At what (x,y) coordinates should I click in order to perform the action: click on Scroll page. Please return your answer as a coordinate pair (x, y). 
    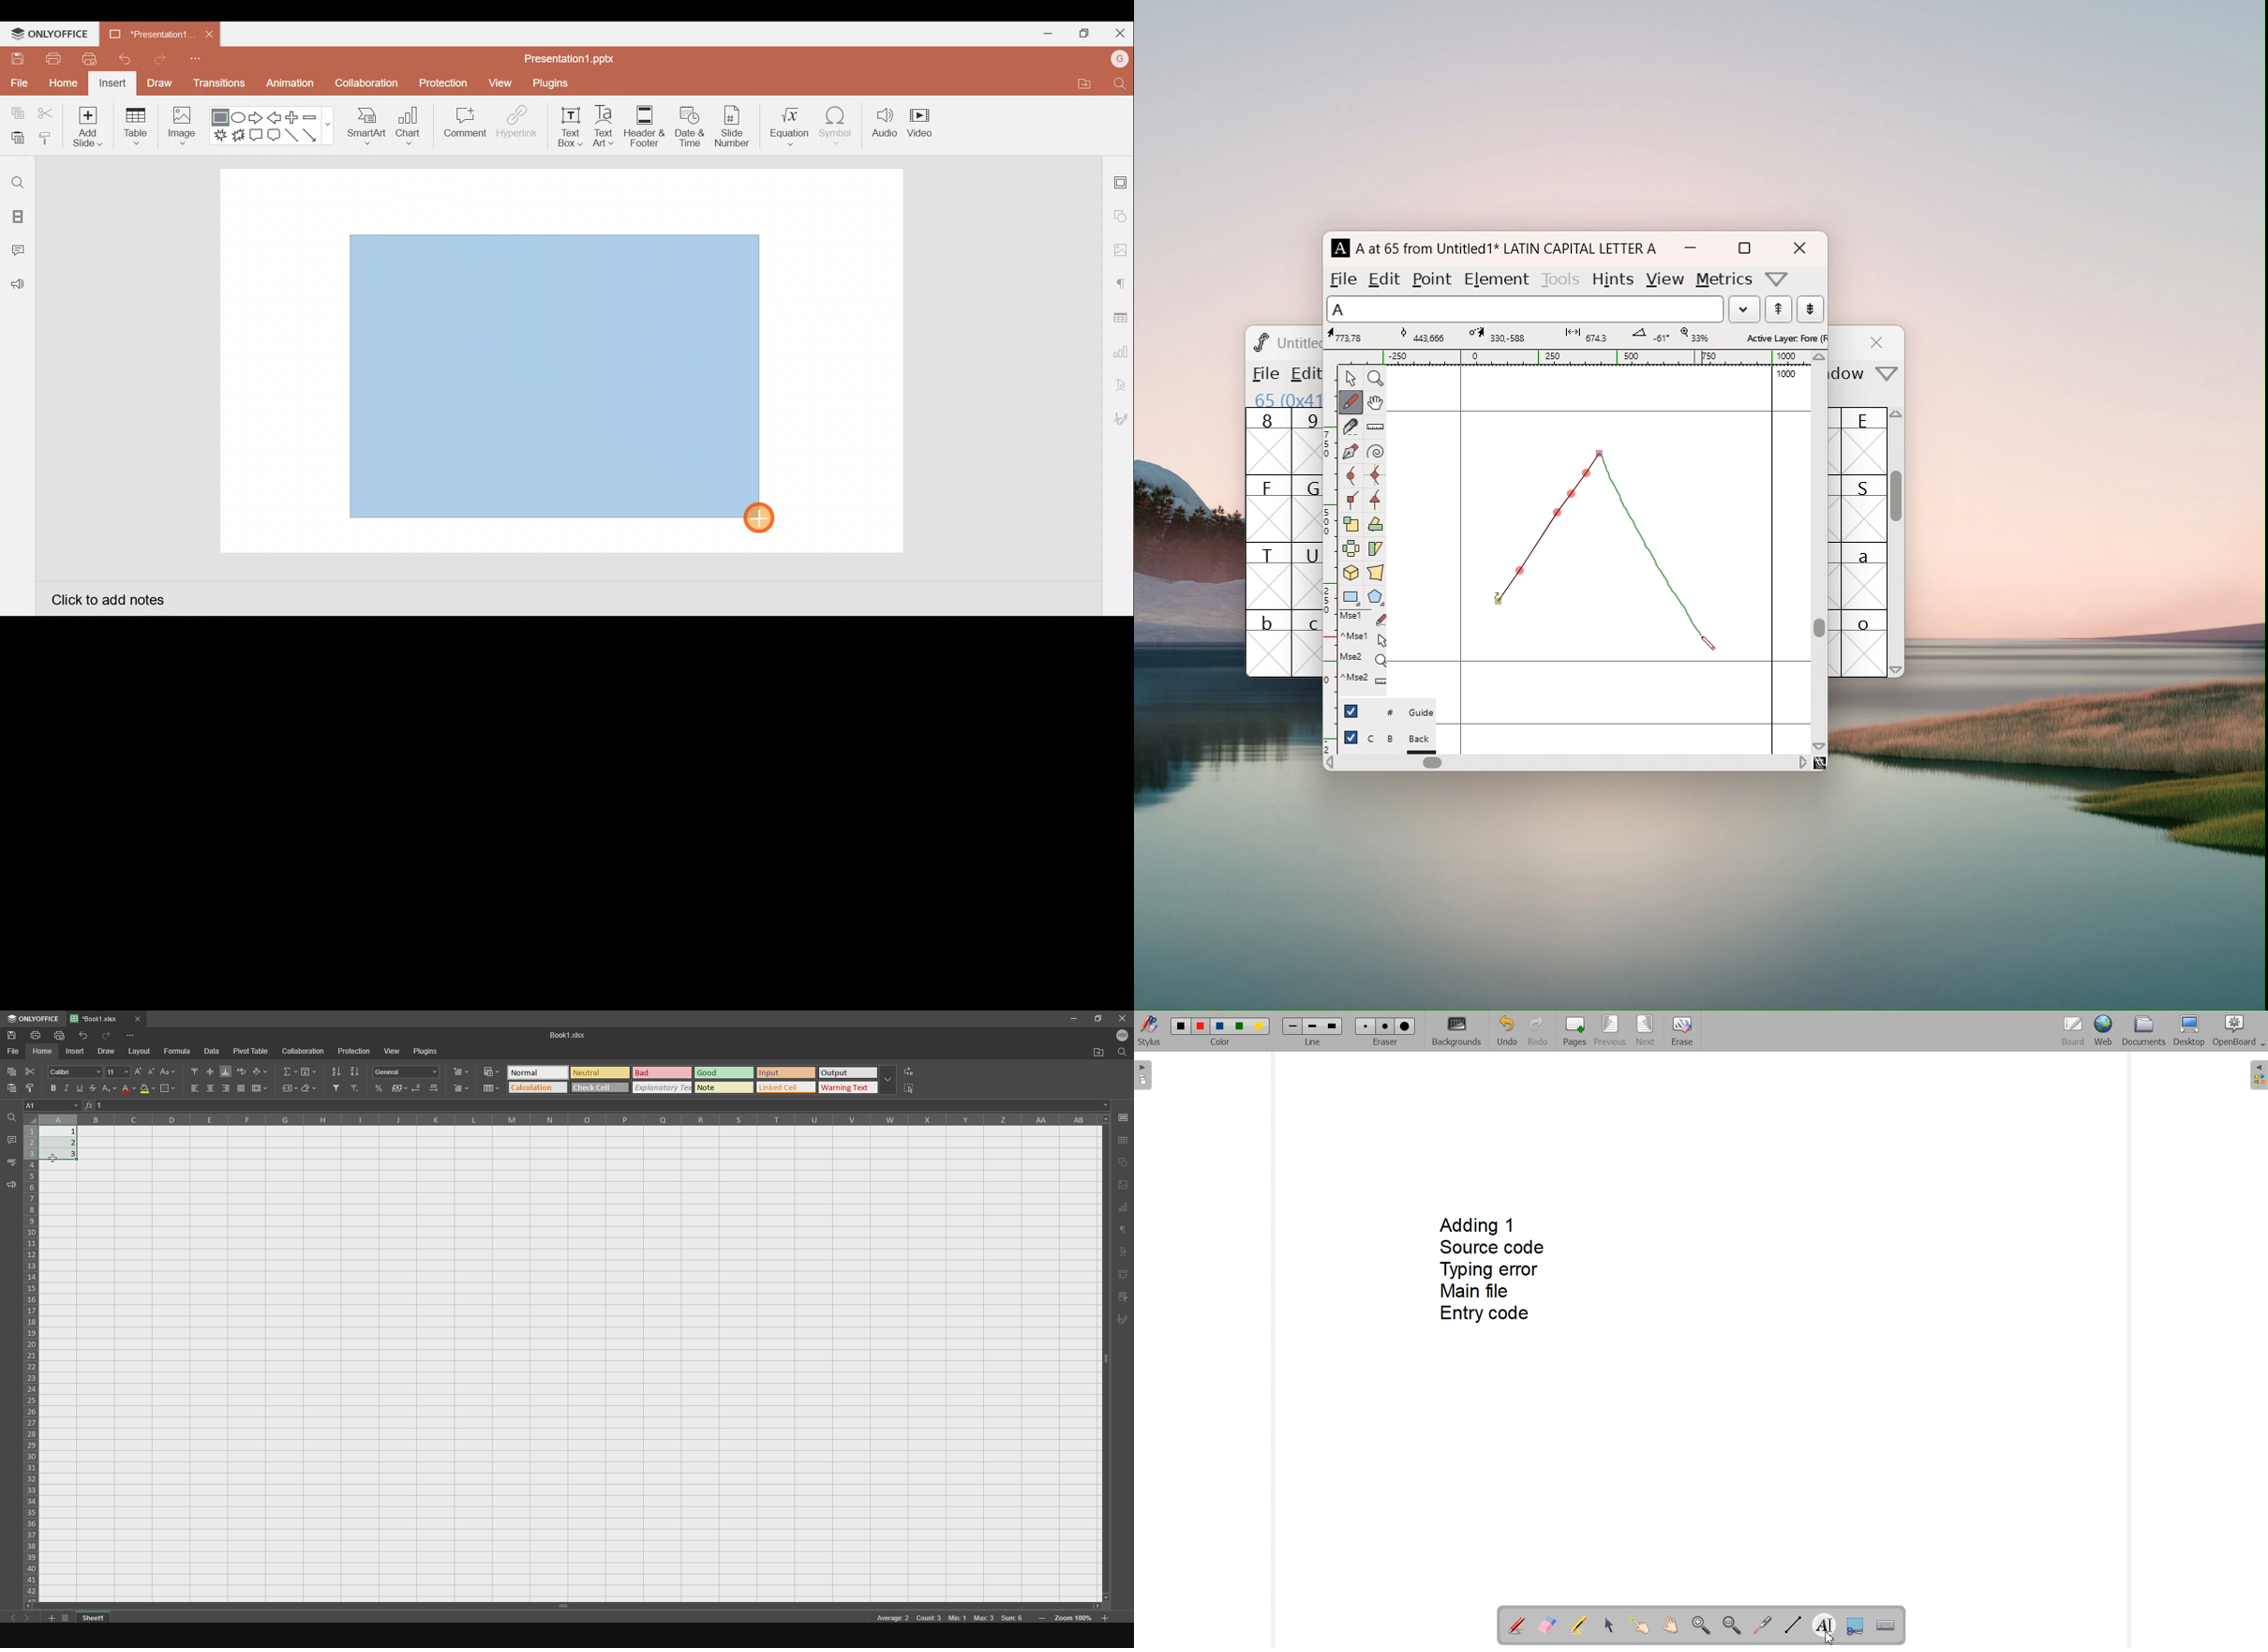
    Looking at the image, I should click on (1670, 1626).